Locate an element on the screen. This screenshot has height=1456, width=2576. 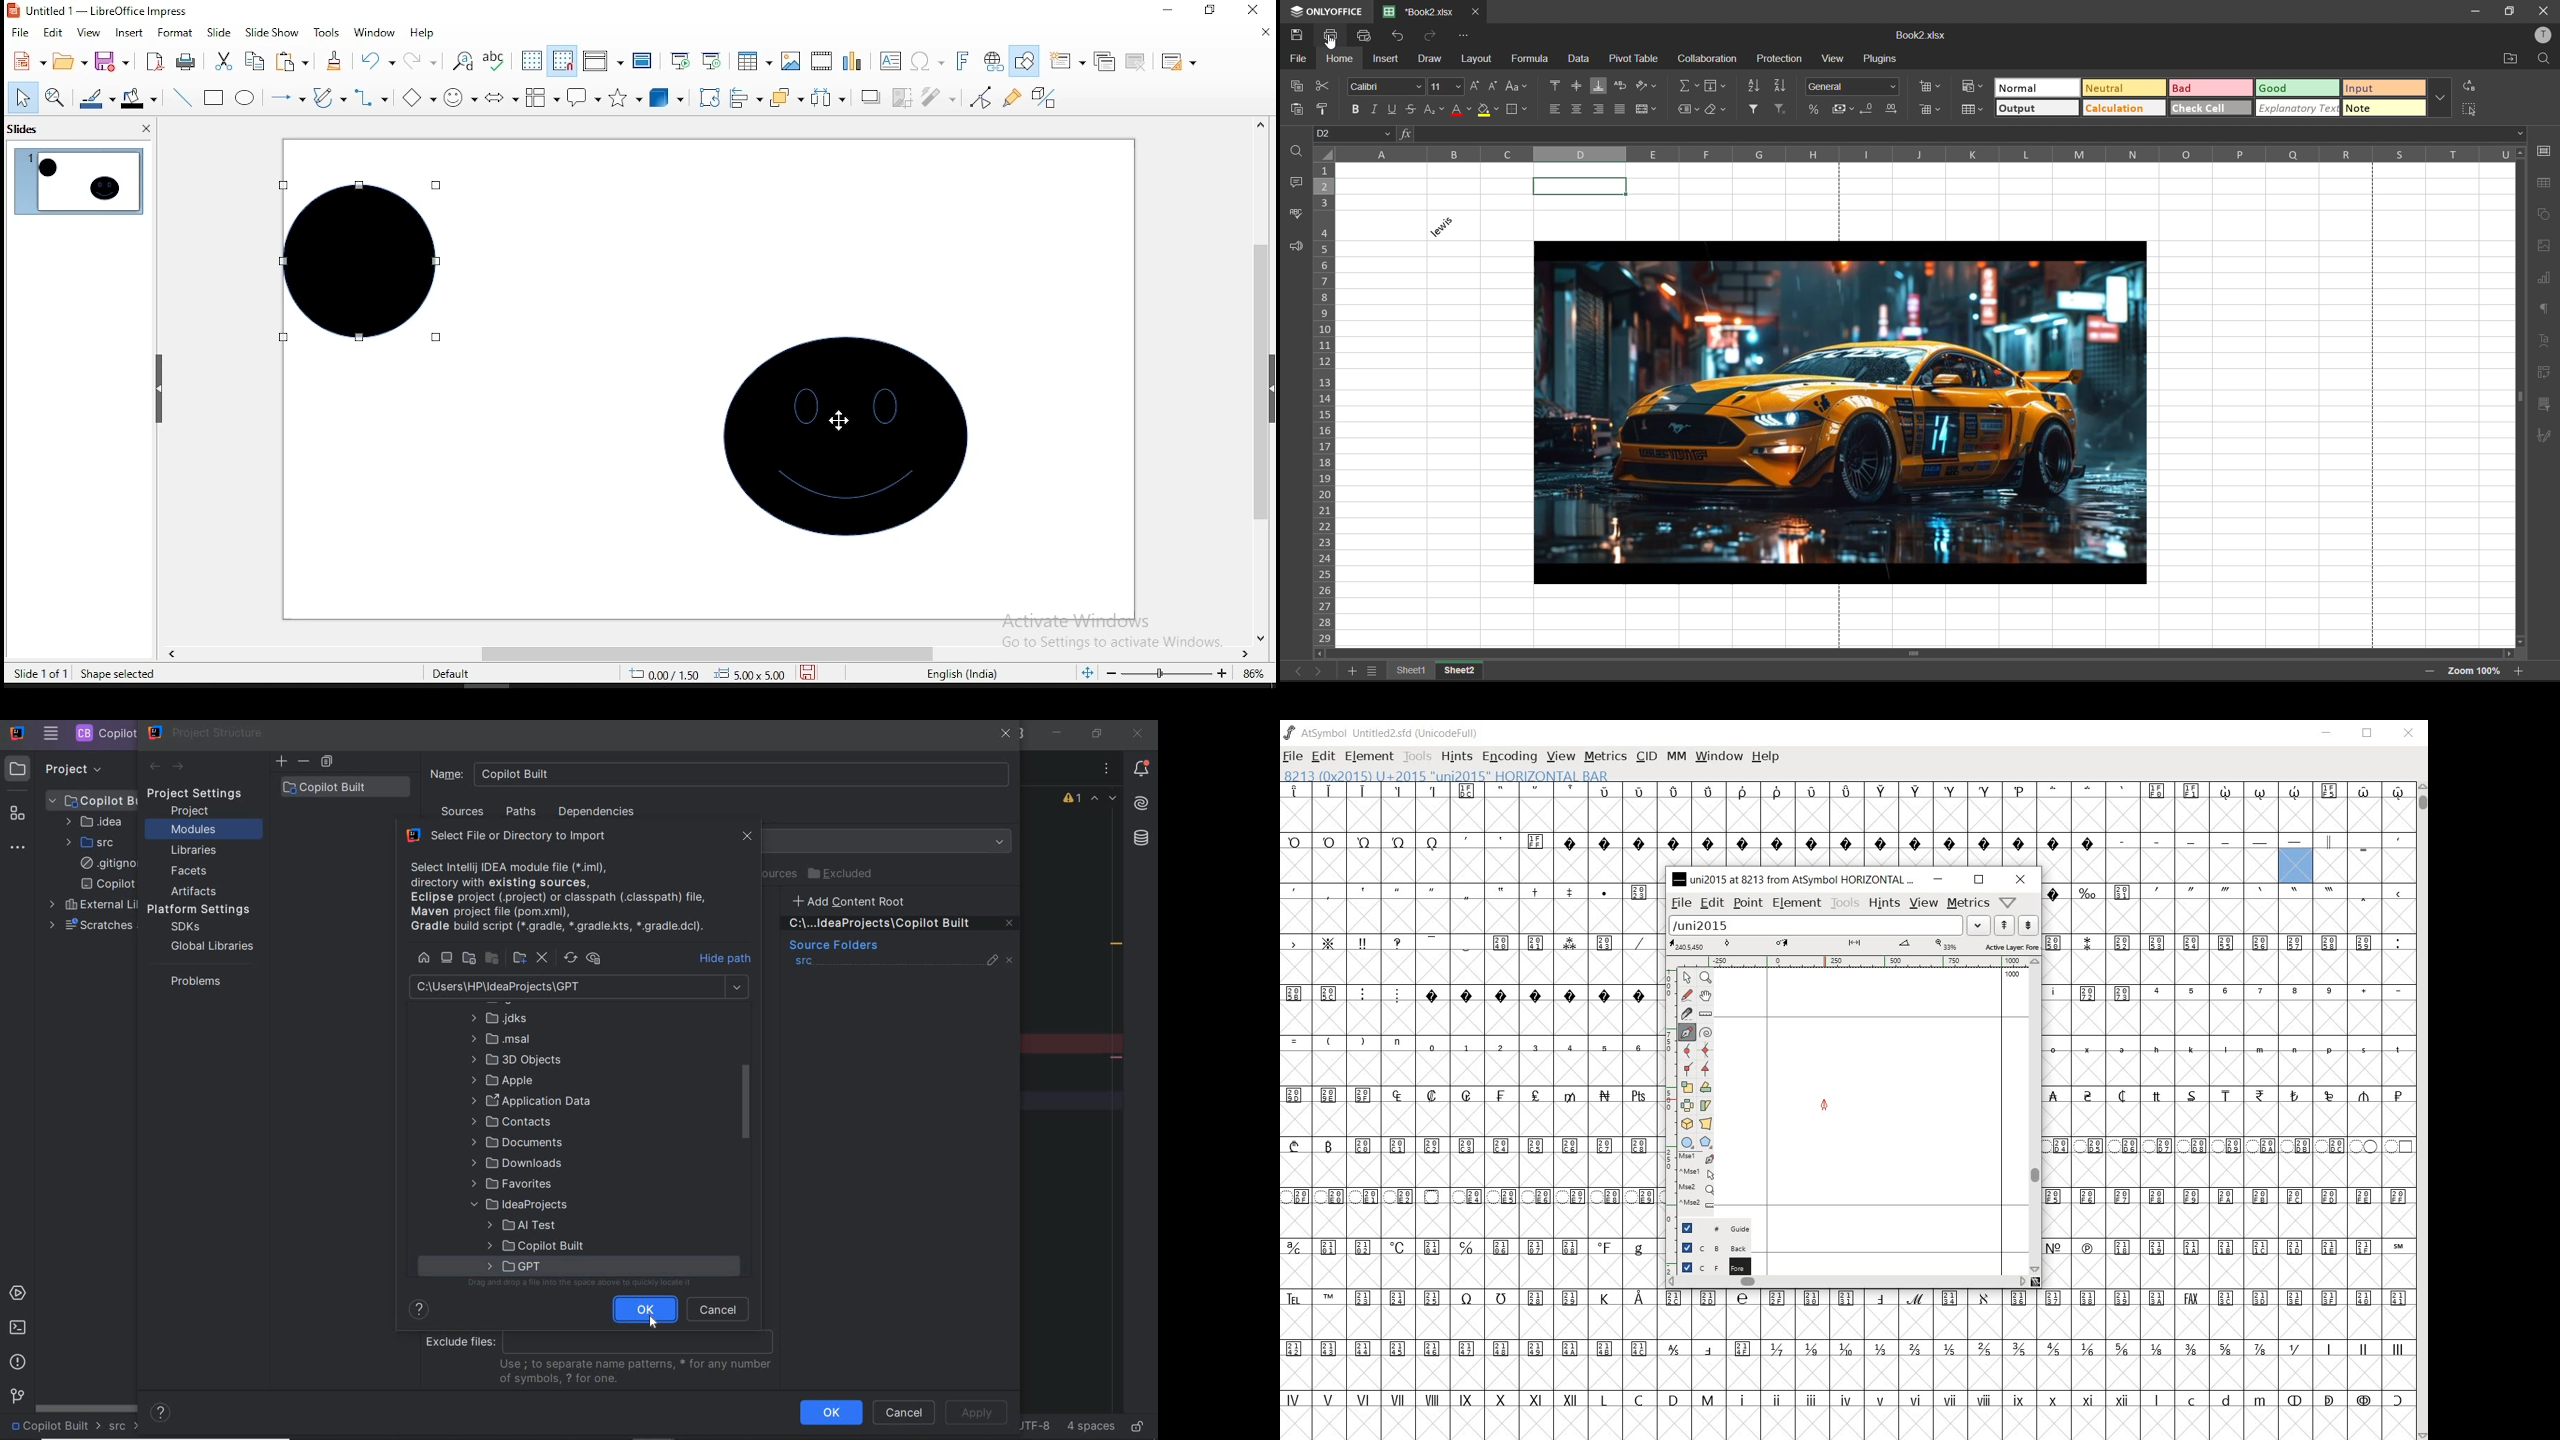
underline is located at coordinates (1396, 109).